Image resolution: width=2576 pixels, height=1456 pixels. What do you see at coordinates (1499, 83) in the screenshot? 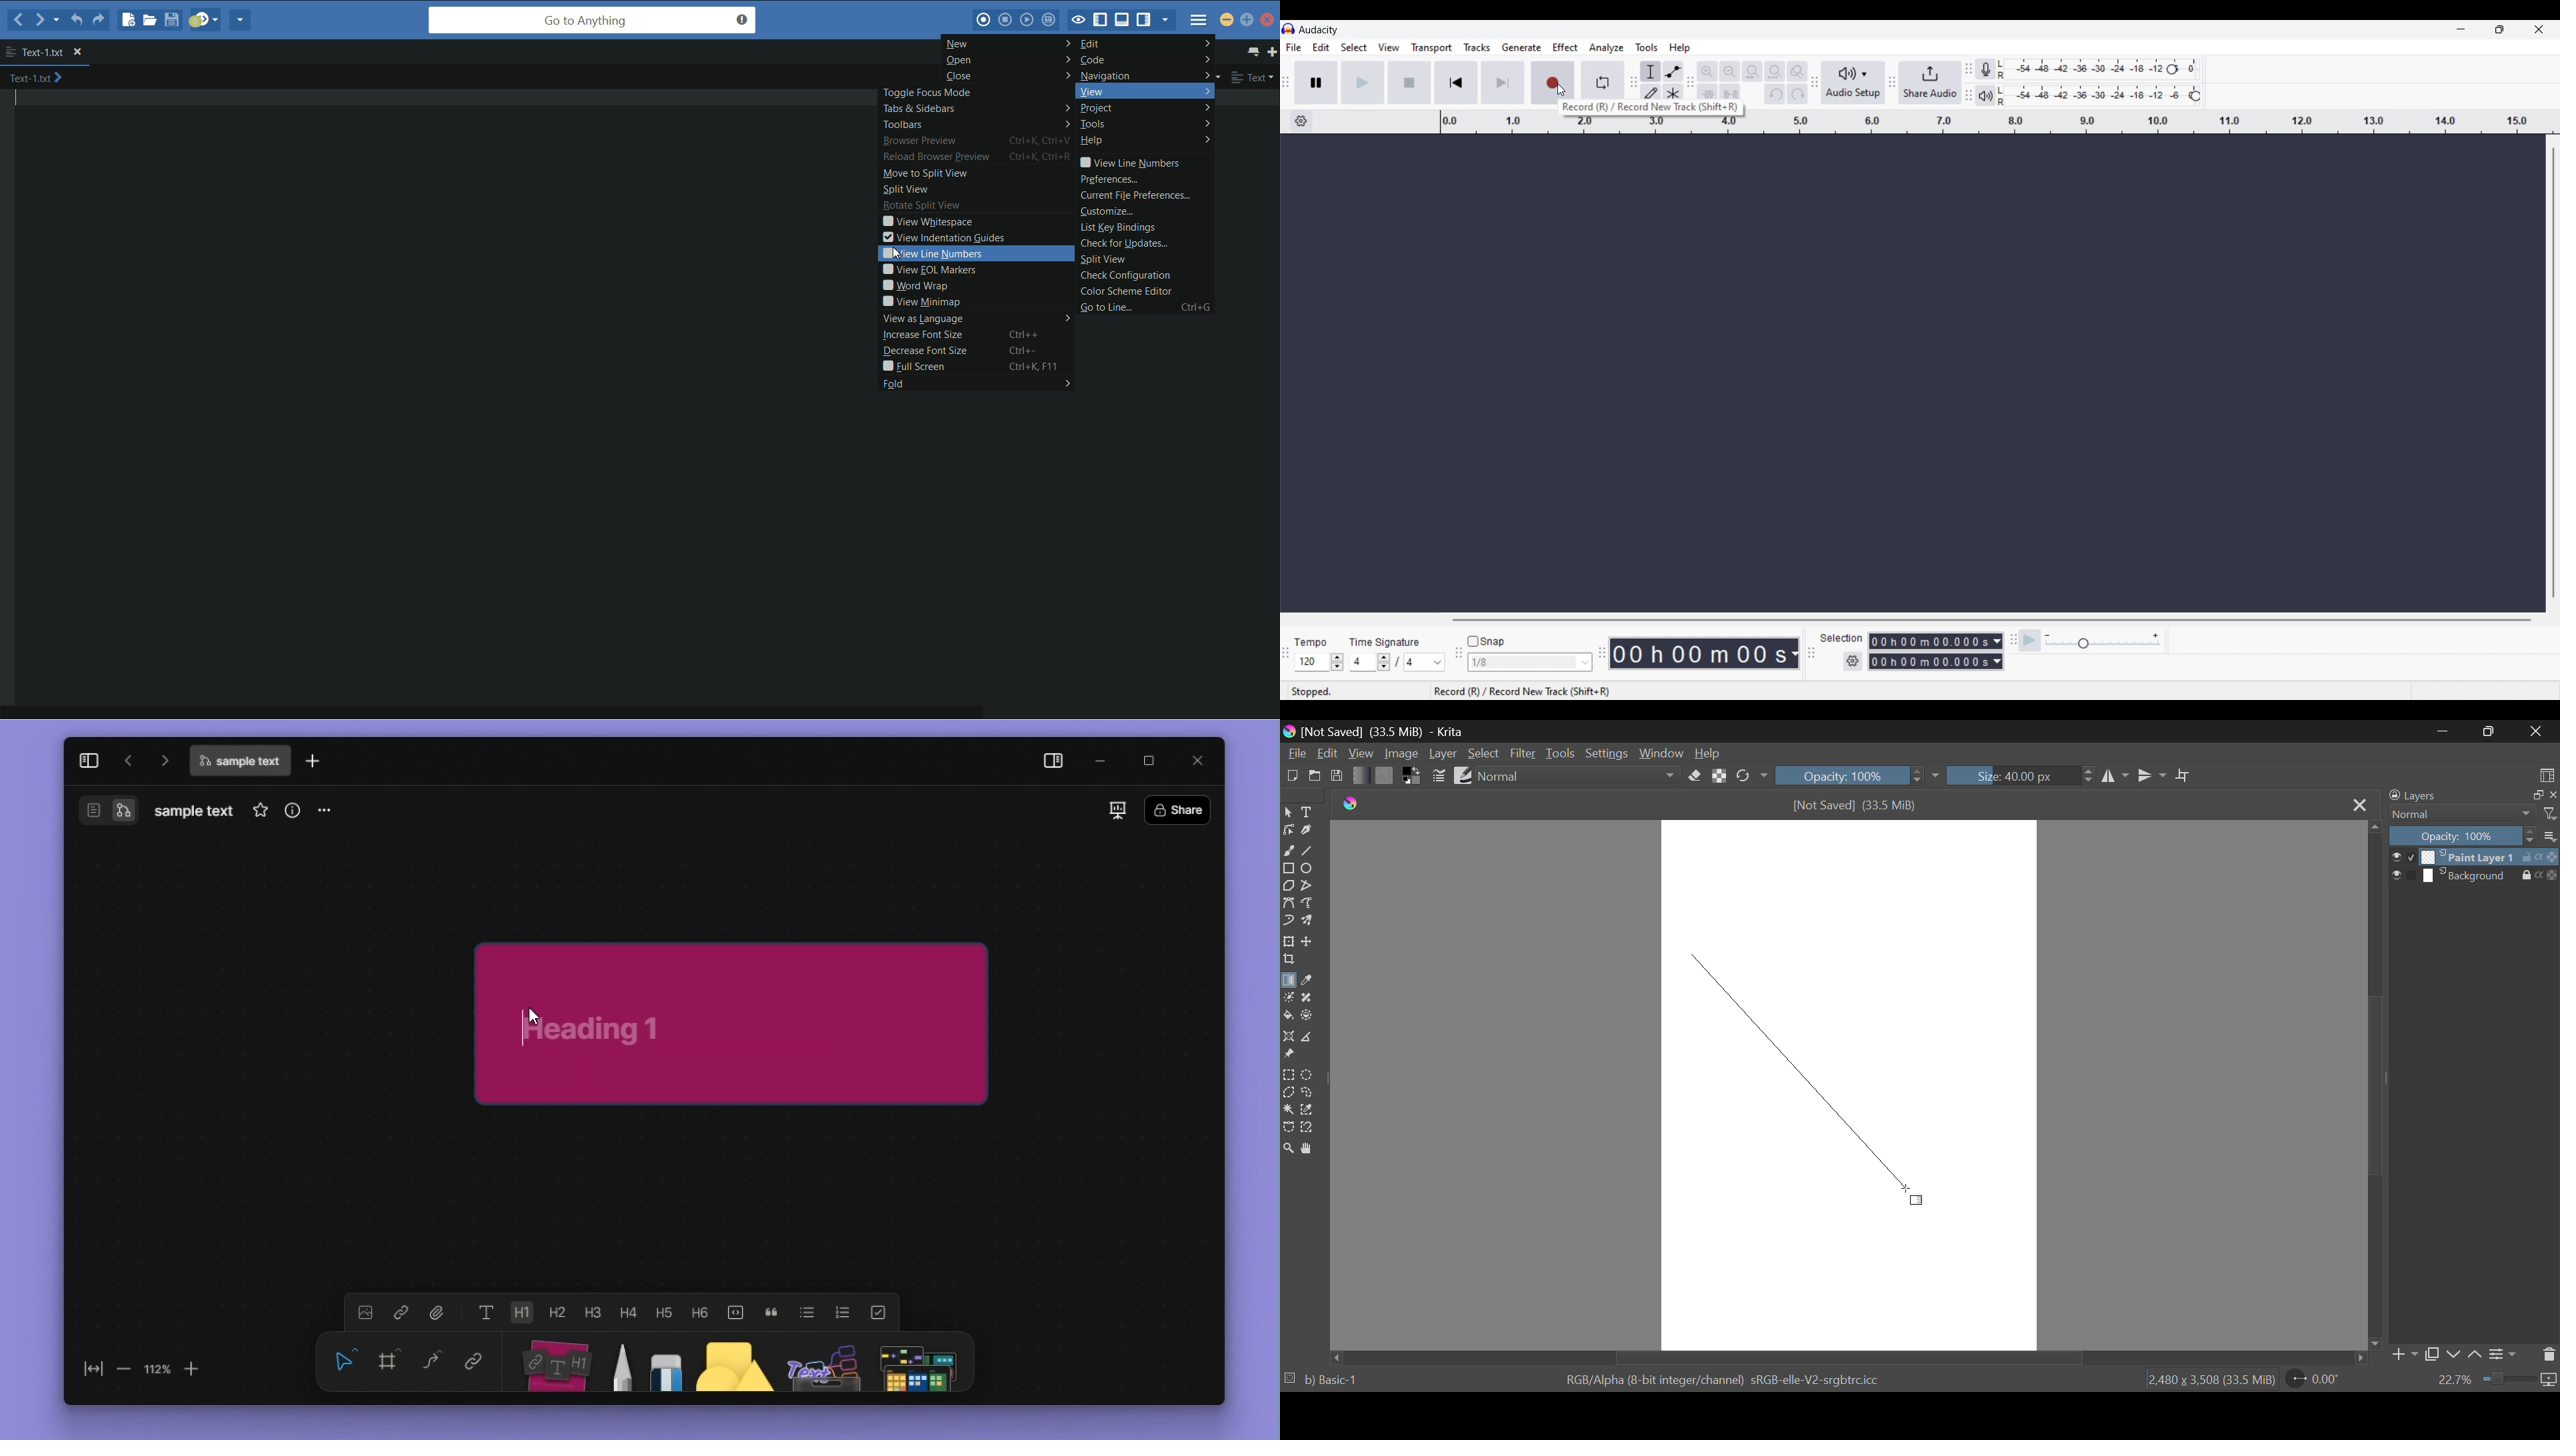
I see `Skip/Select to end` at bounding box center [1499, 83].